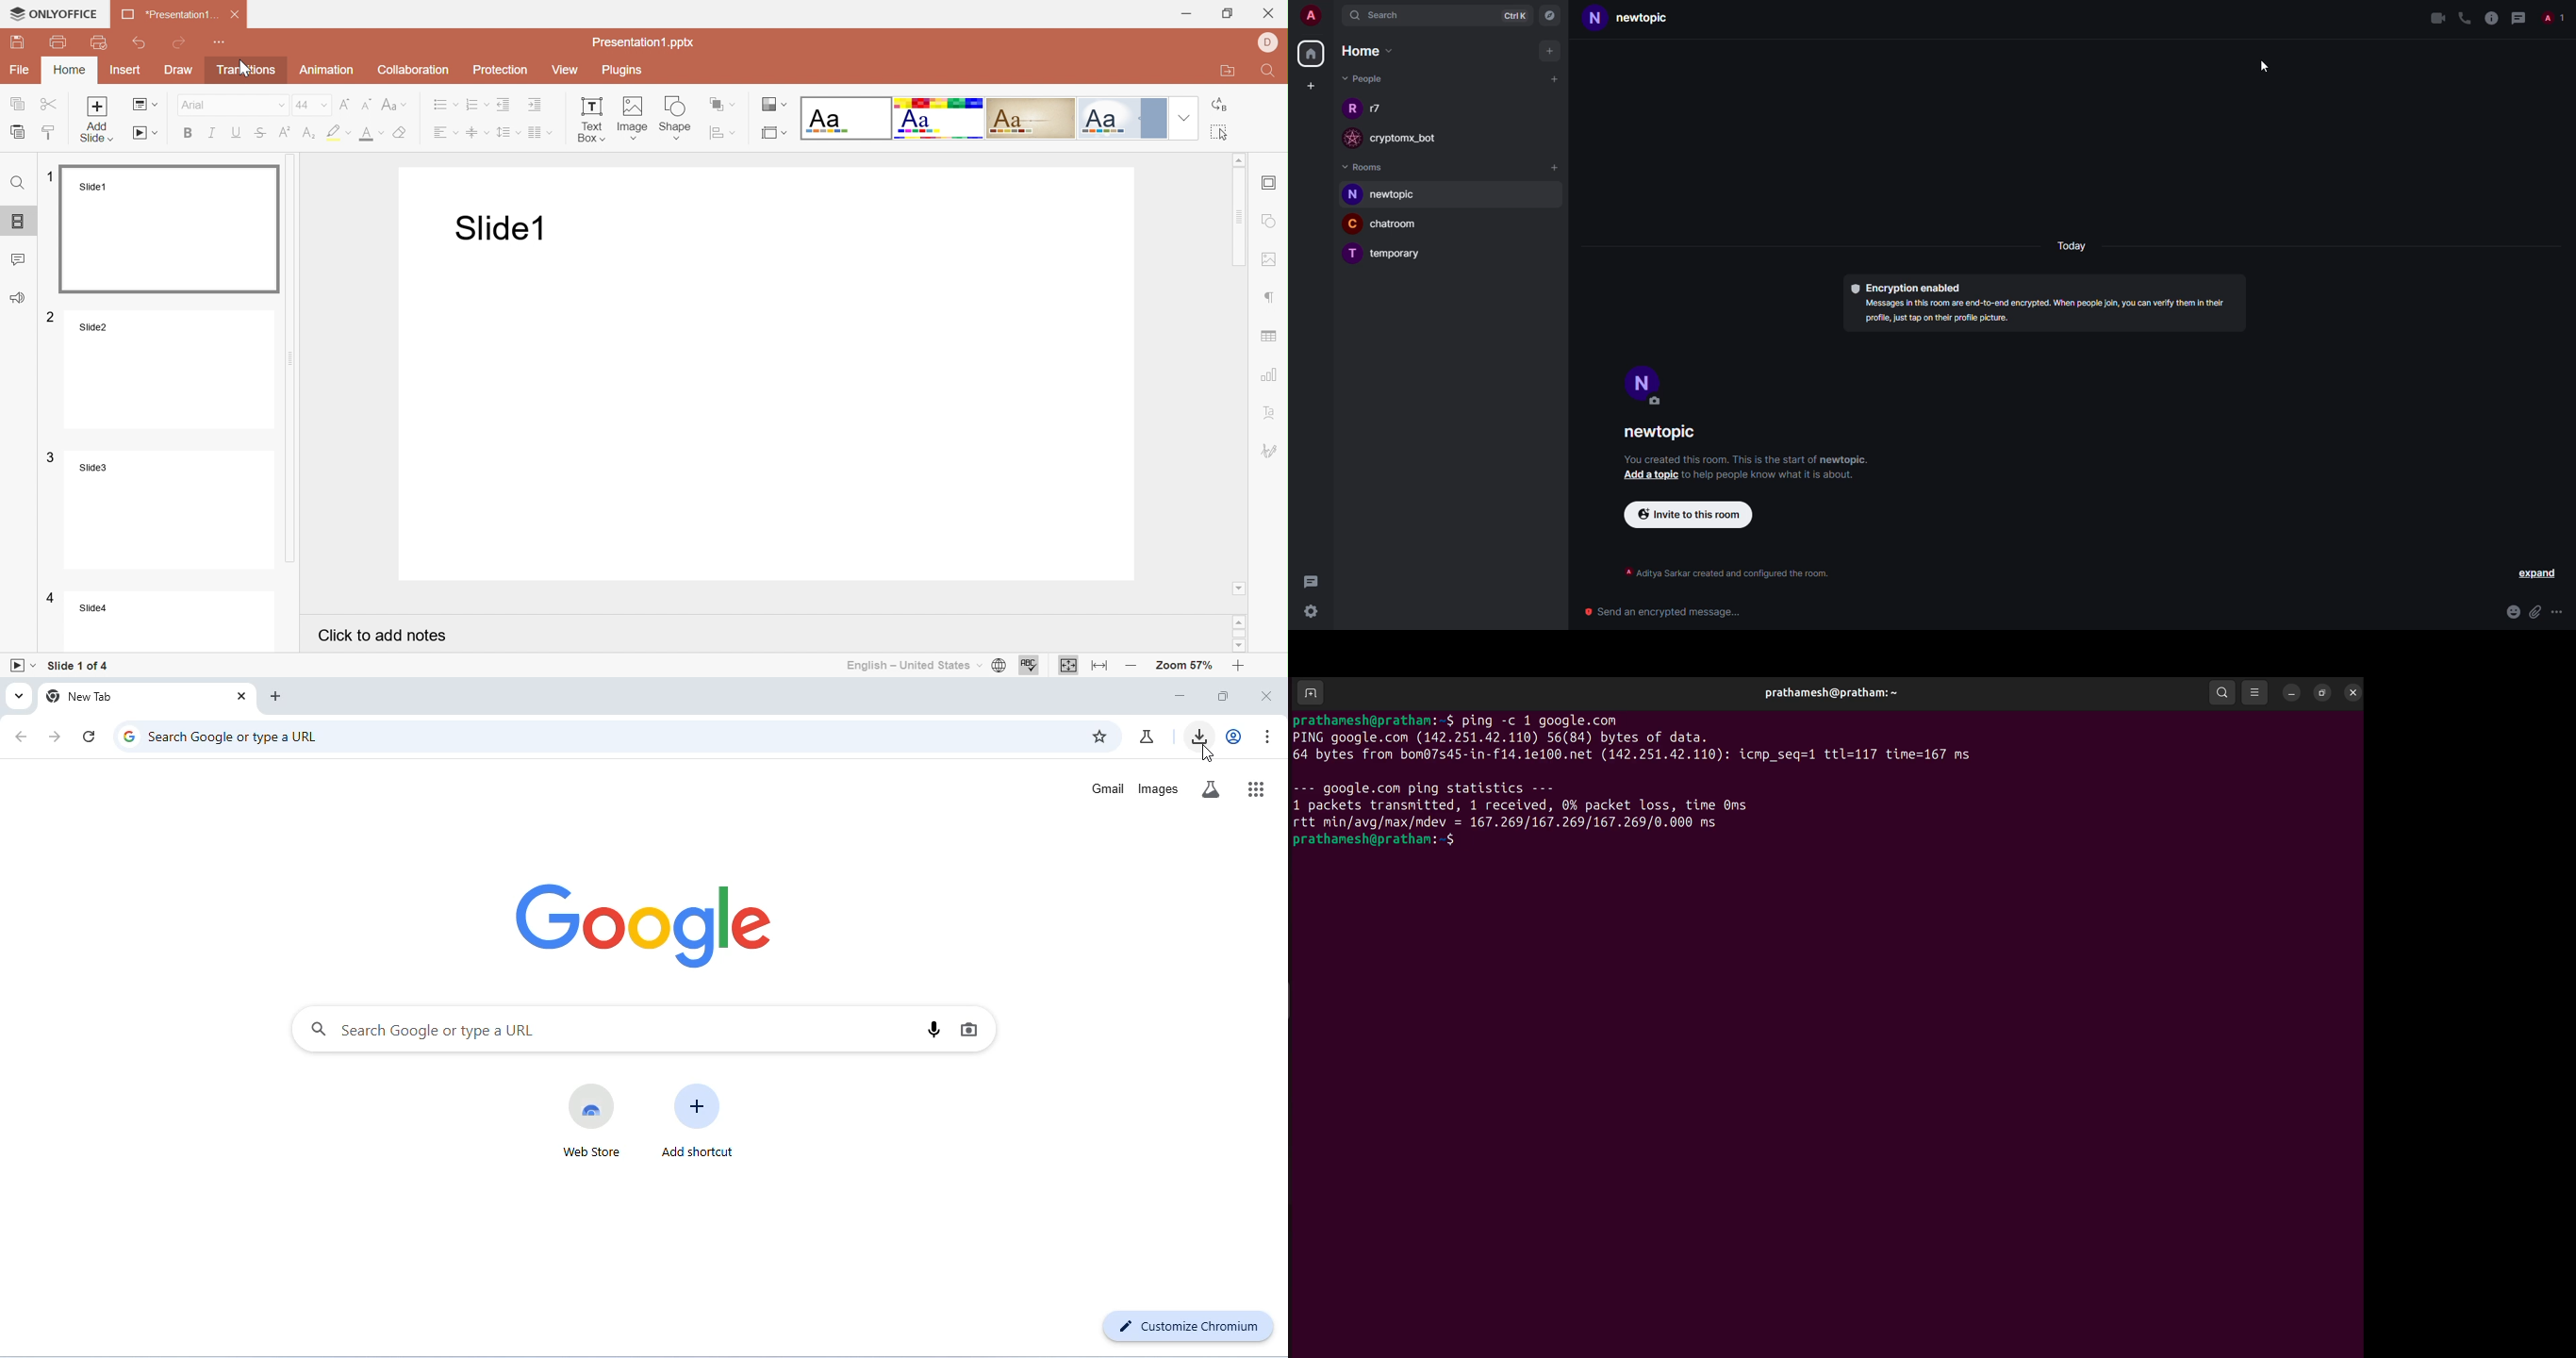 Image resolution: width=2576 pixels, height=1372 pixels. What do you see at coordinates (675, 118) in the screenshot?
I see `Insert Shape` at bounding box center [675, 118].